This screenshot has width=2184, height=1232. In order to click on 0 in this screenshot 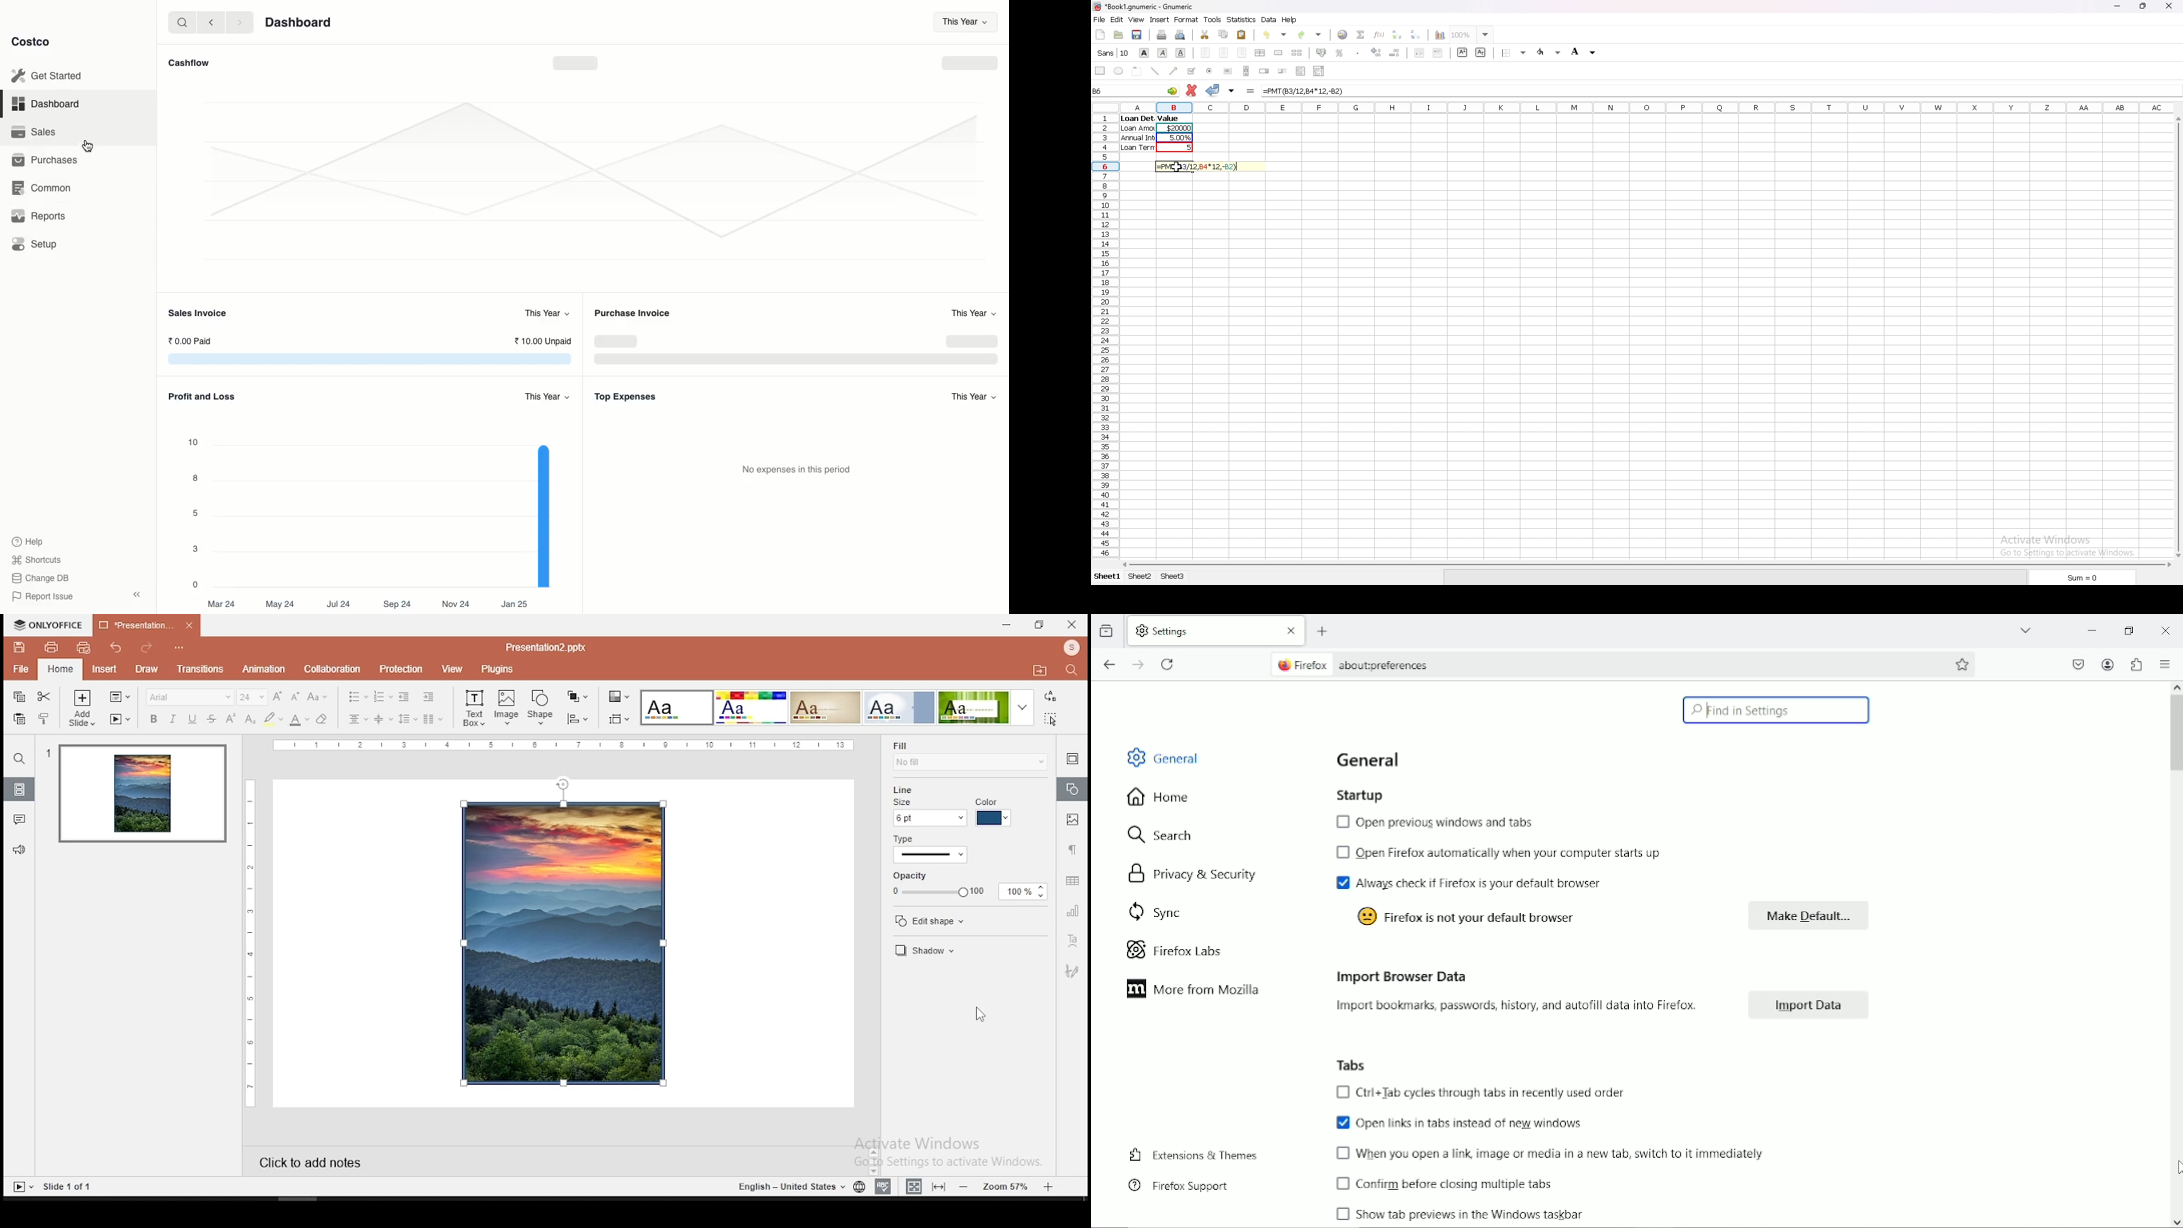, I will do `click(194, 581)`.